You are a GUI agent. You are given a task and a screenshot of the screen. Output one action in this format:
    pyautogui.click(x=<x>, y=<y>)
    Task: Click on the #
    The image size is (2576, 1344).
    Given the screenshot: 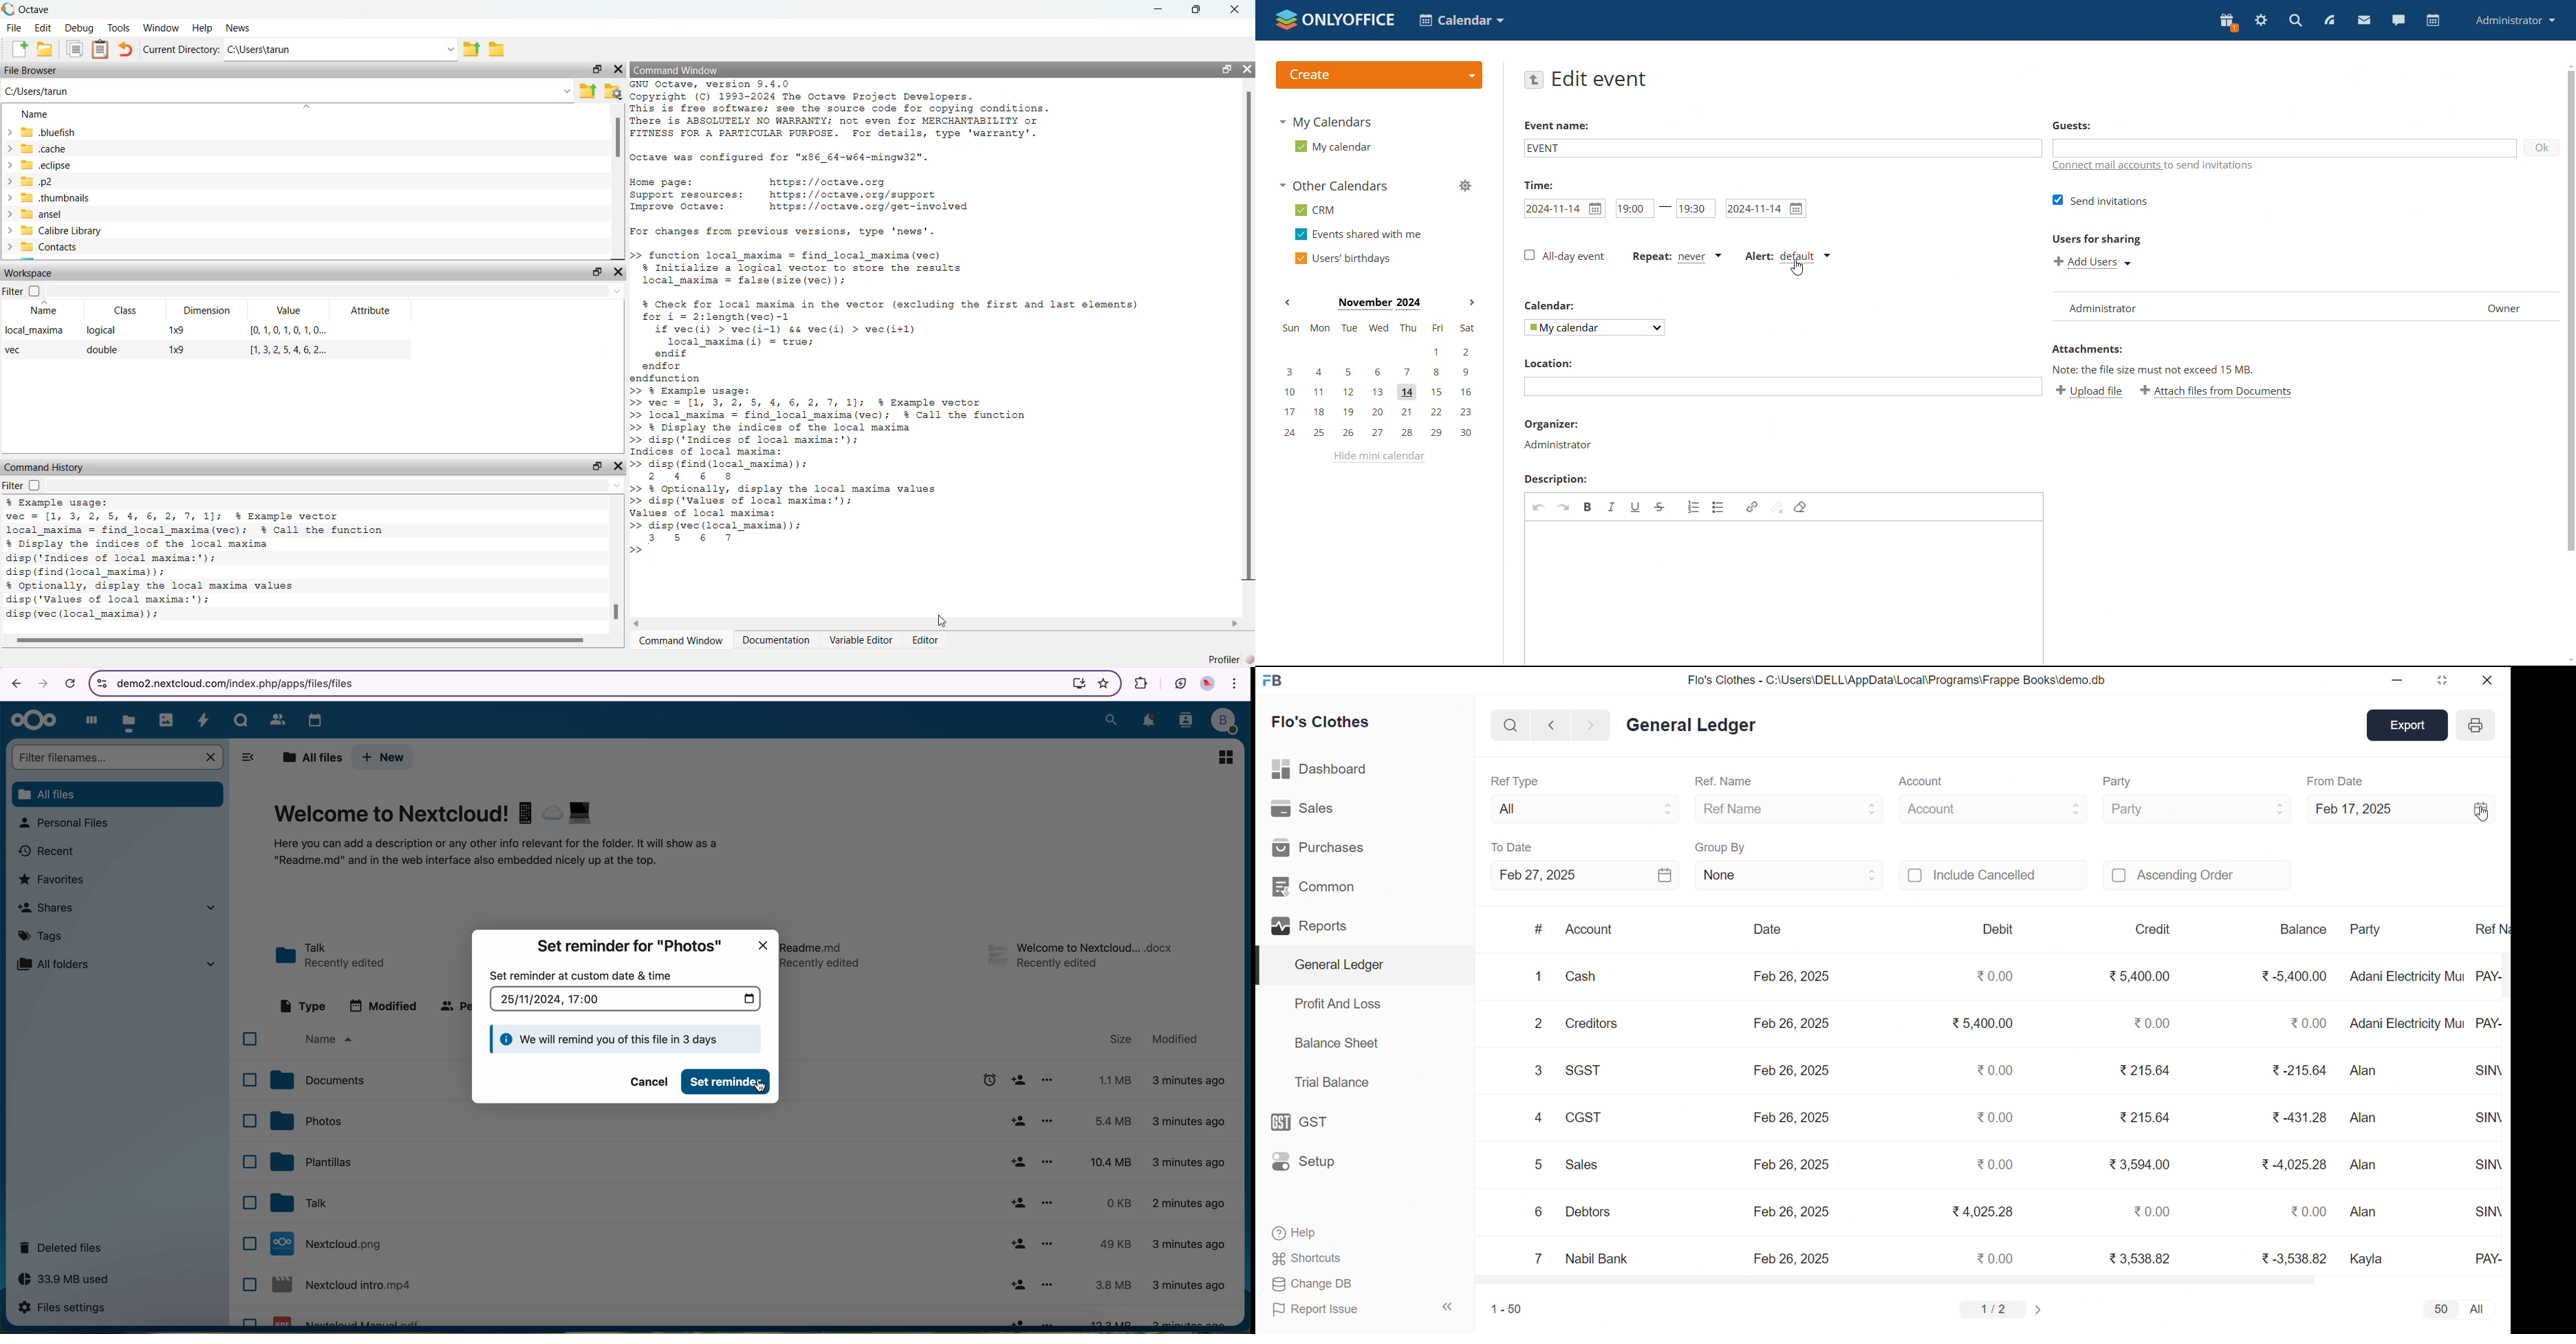 What is the action you would take?
    pyautogui.click(x=1539, y=929)
    